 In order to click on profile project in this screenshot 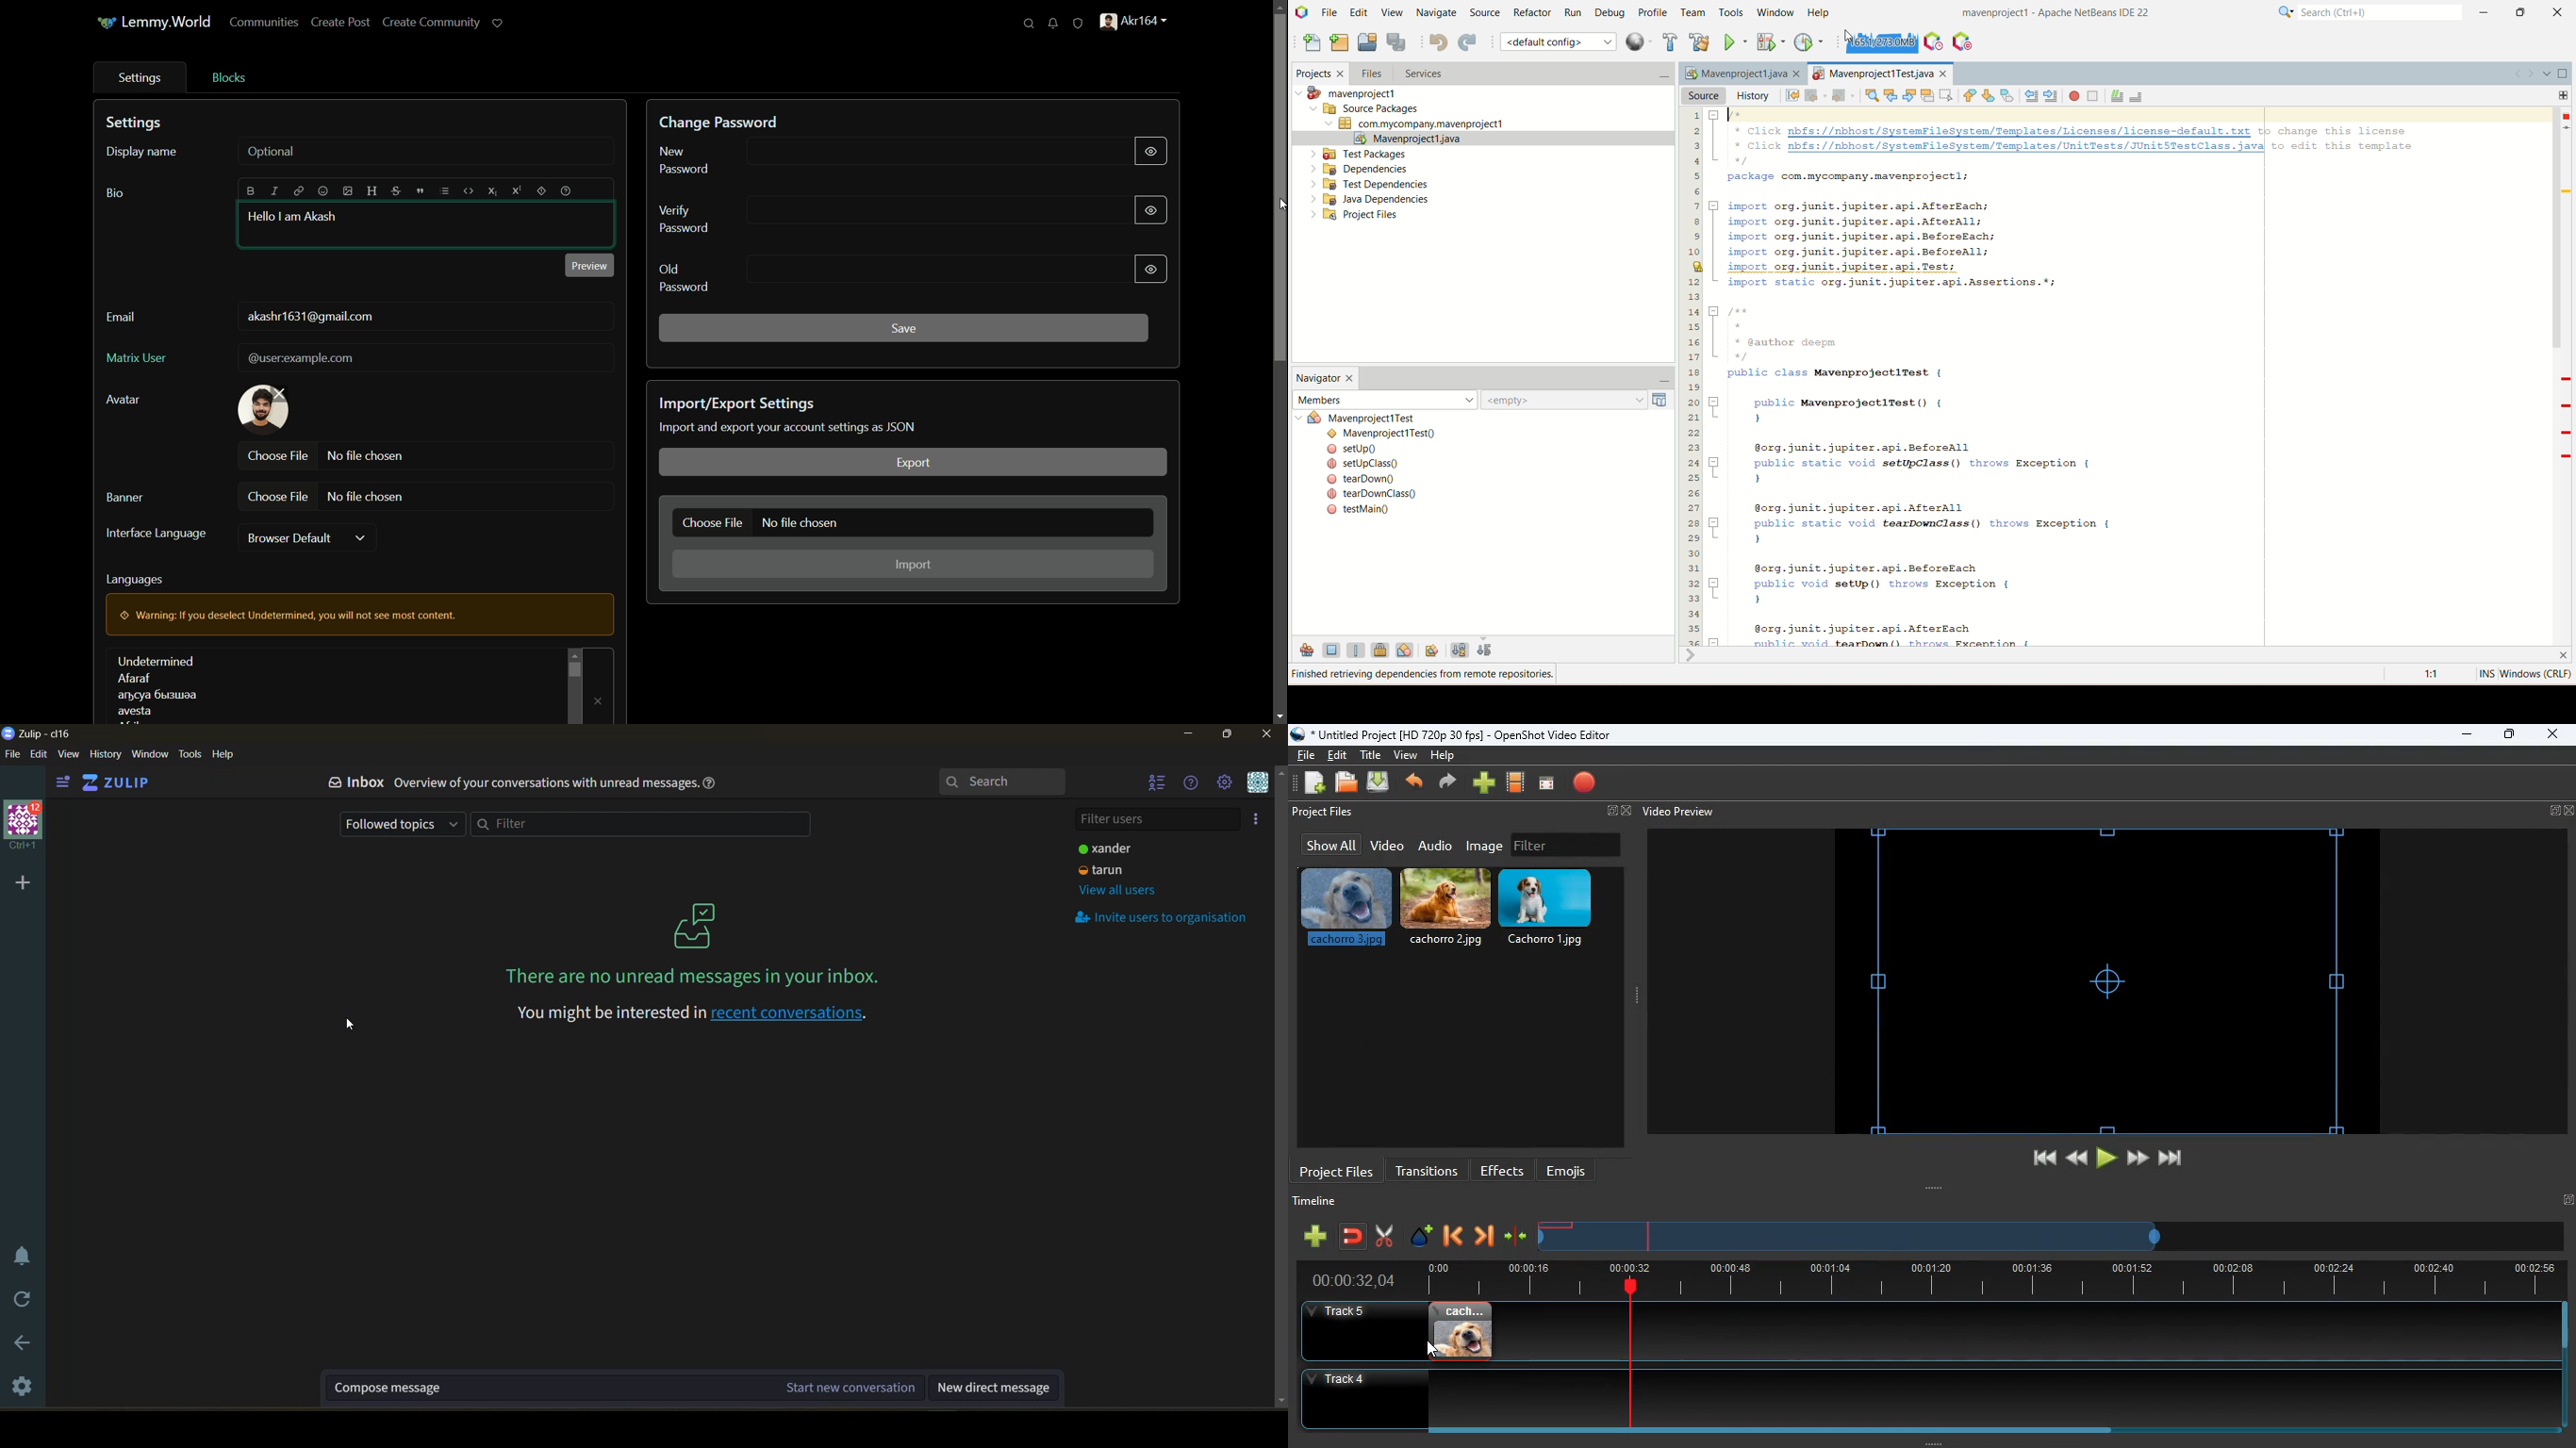, I will do `click(1810, 42)`.